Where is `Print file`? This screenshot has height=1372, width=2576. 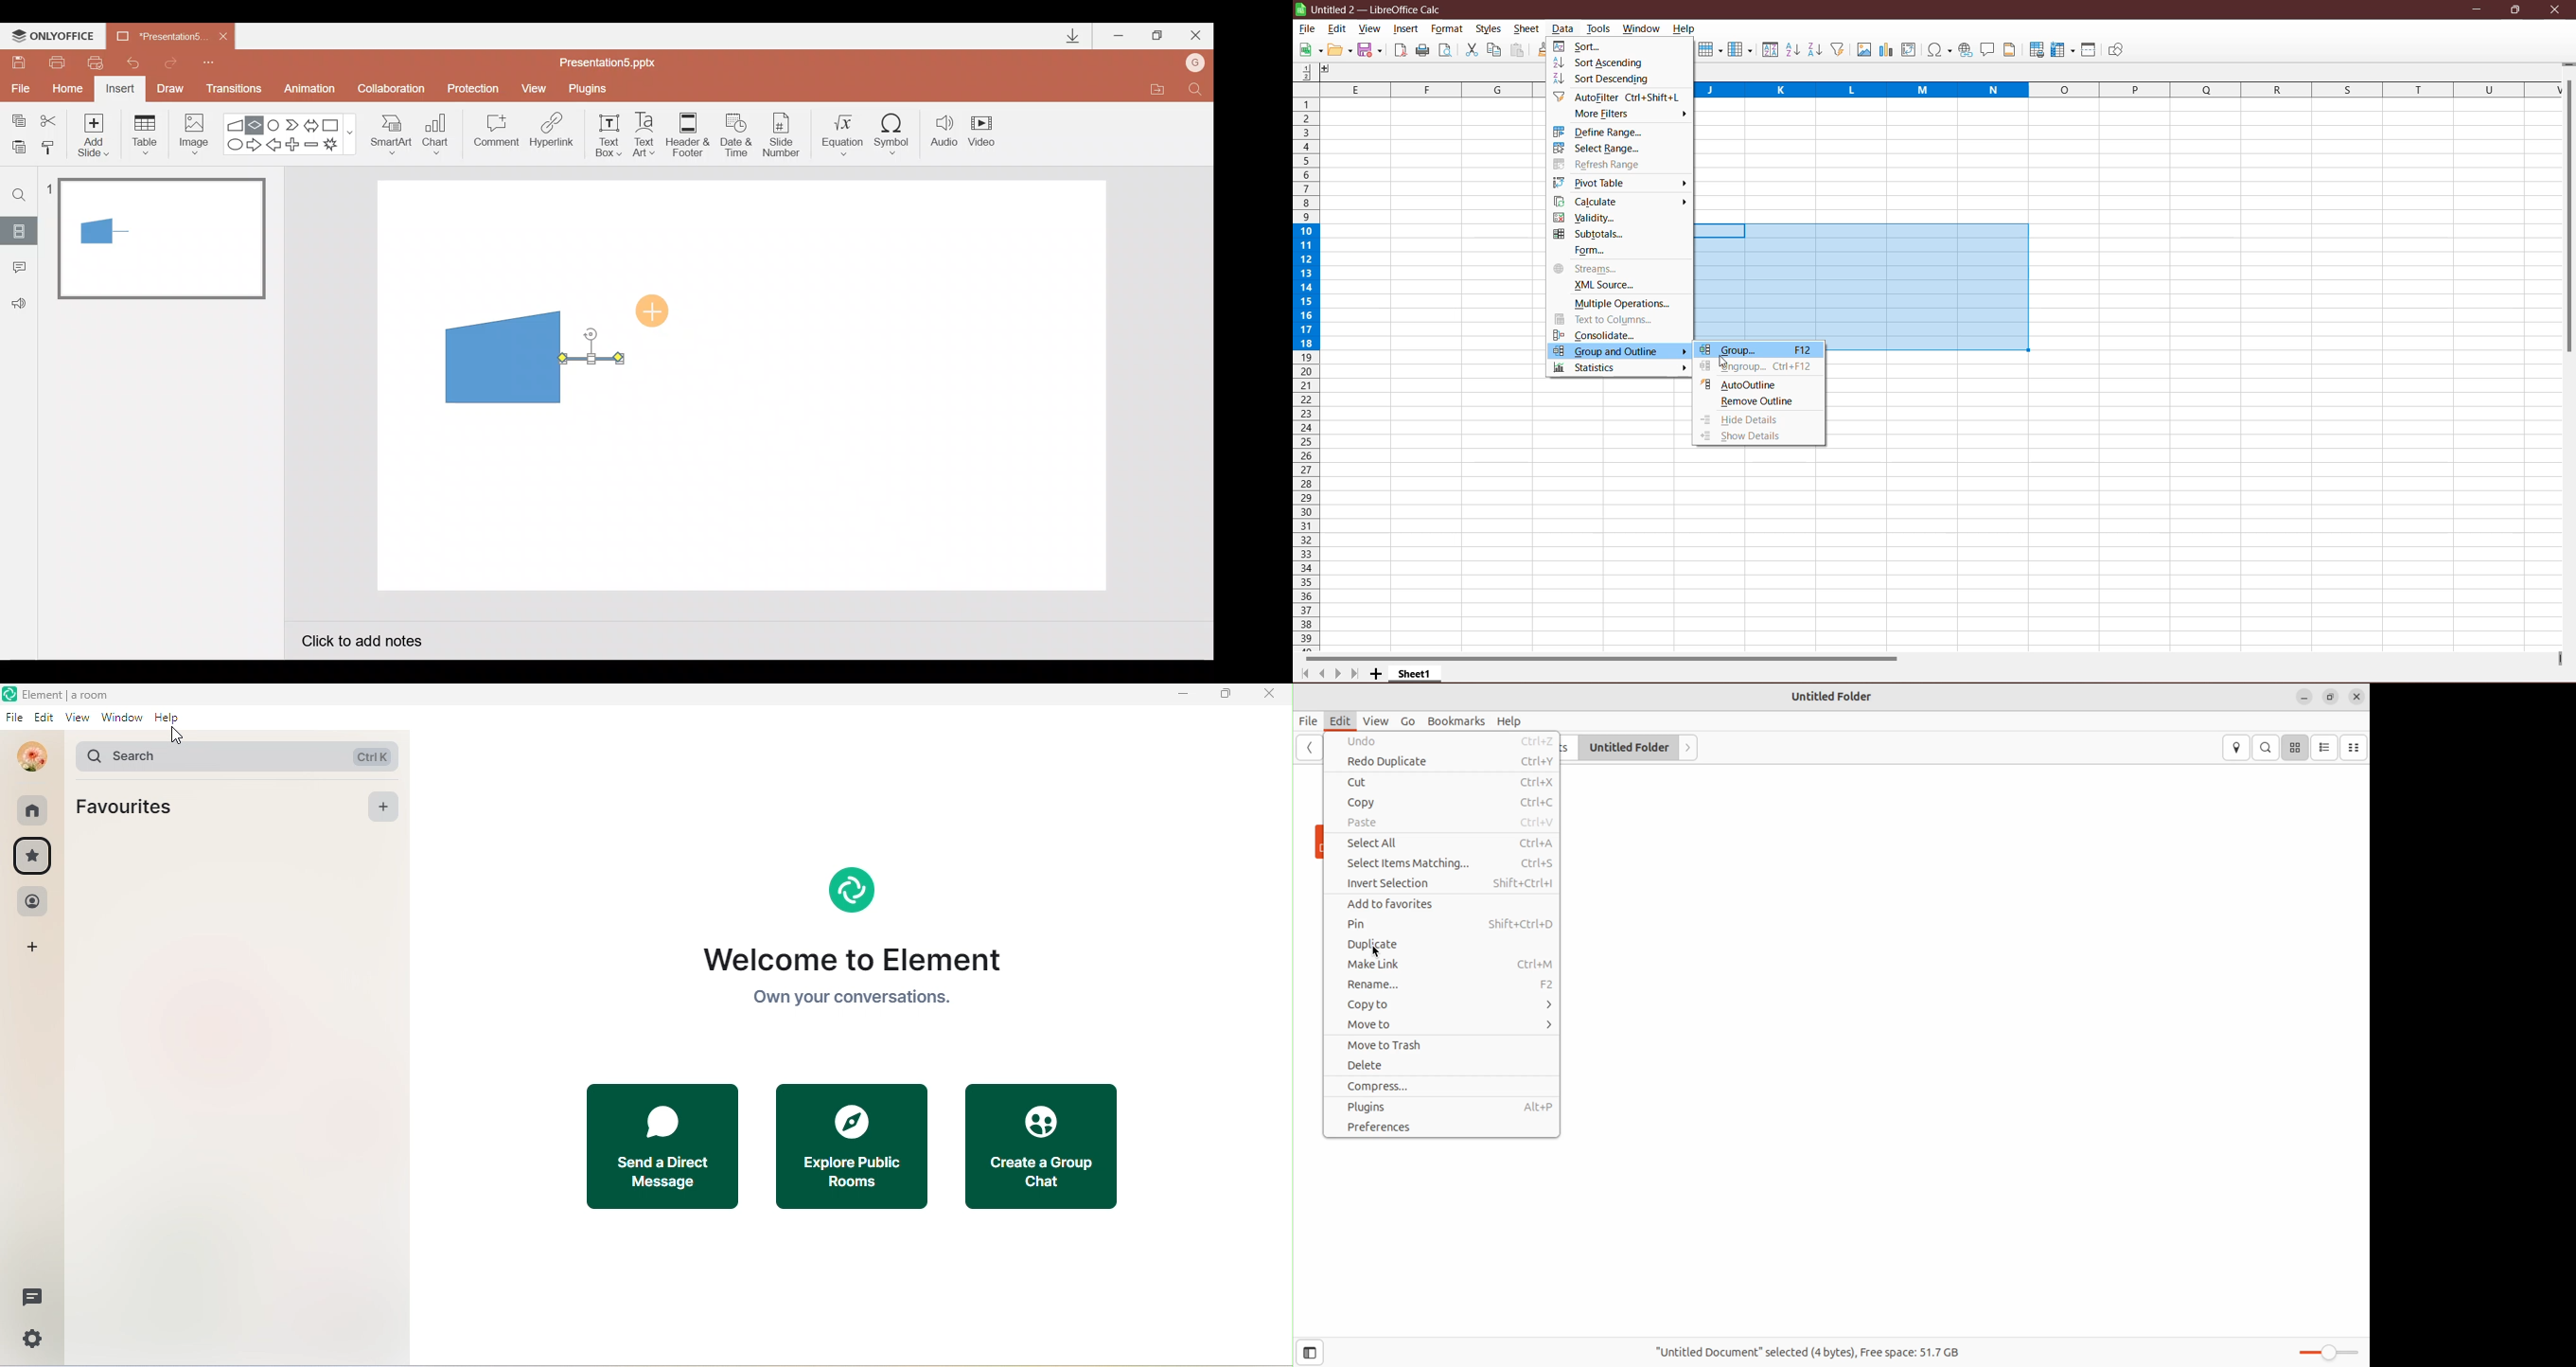
Print file is located at coordinates (54, 61).